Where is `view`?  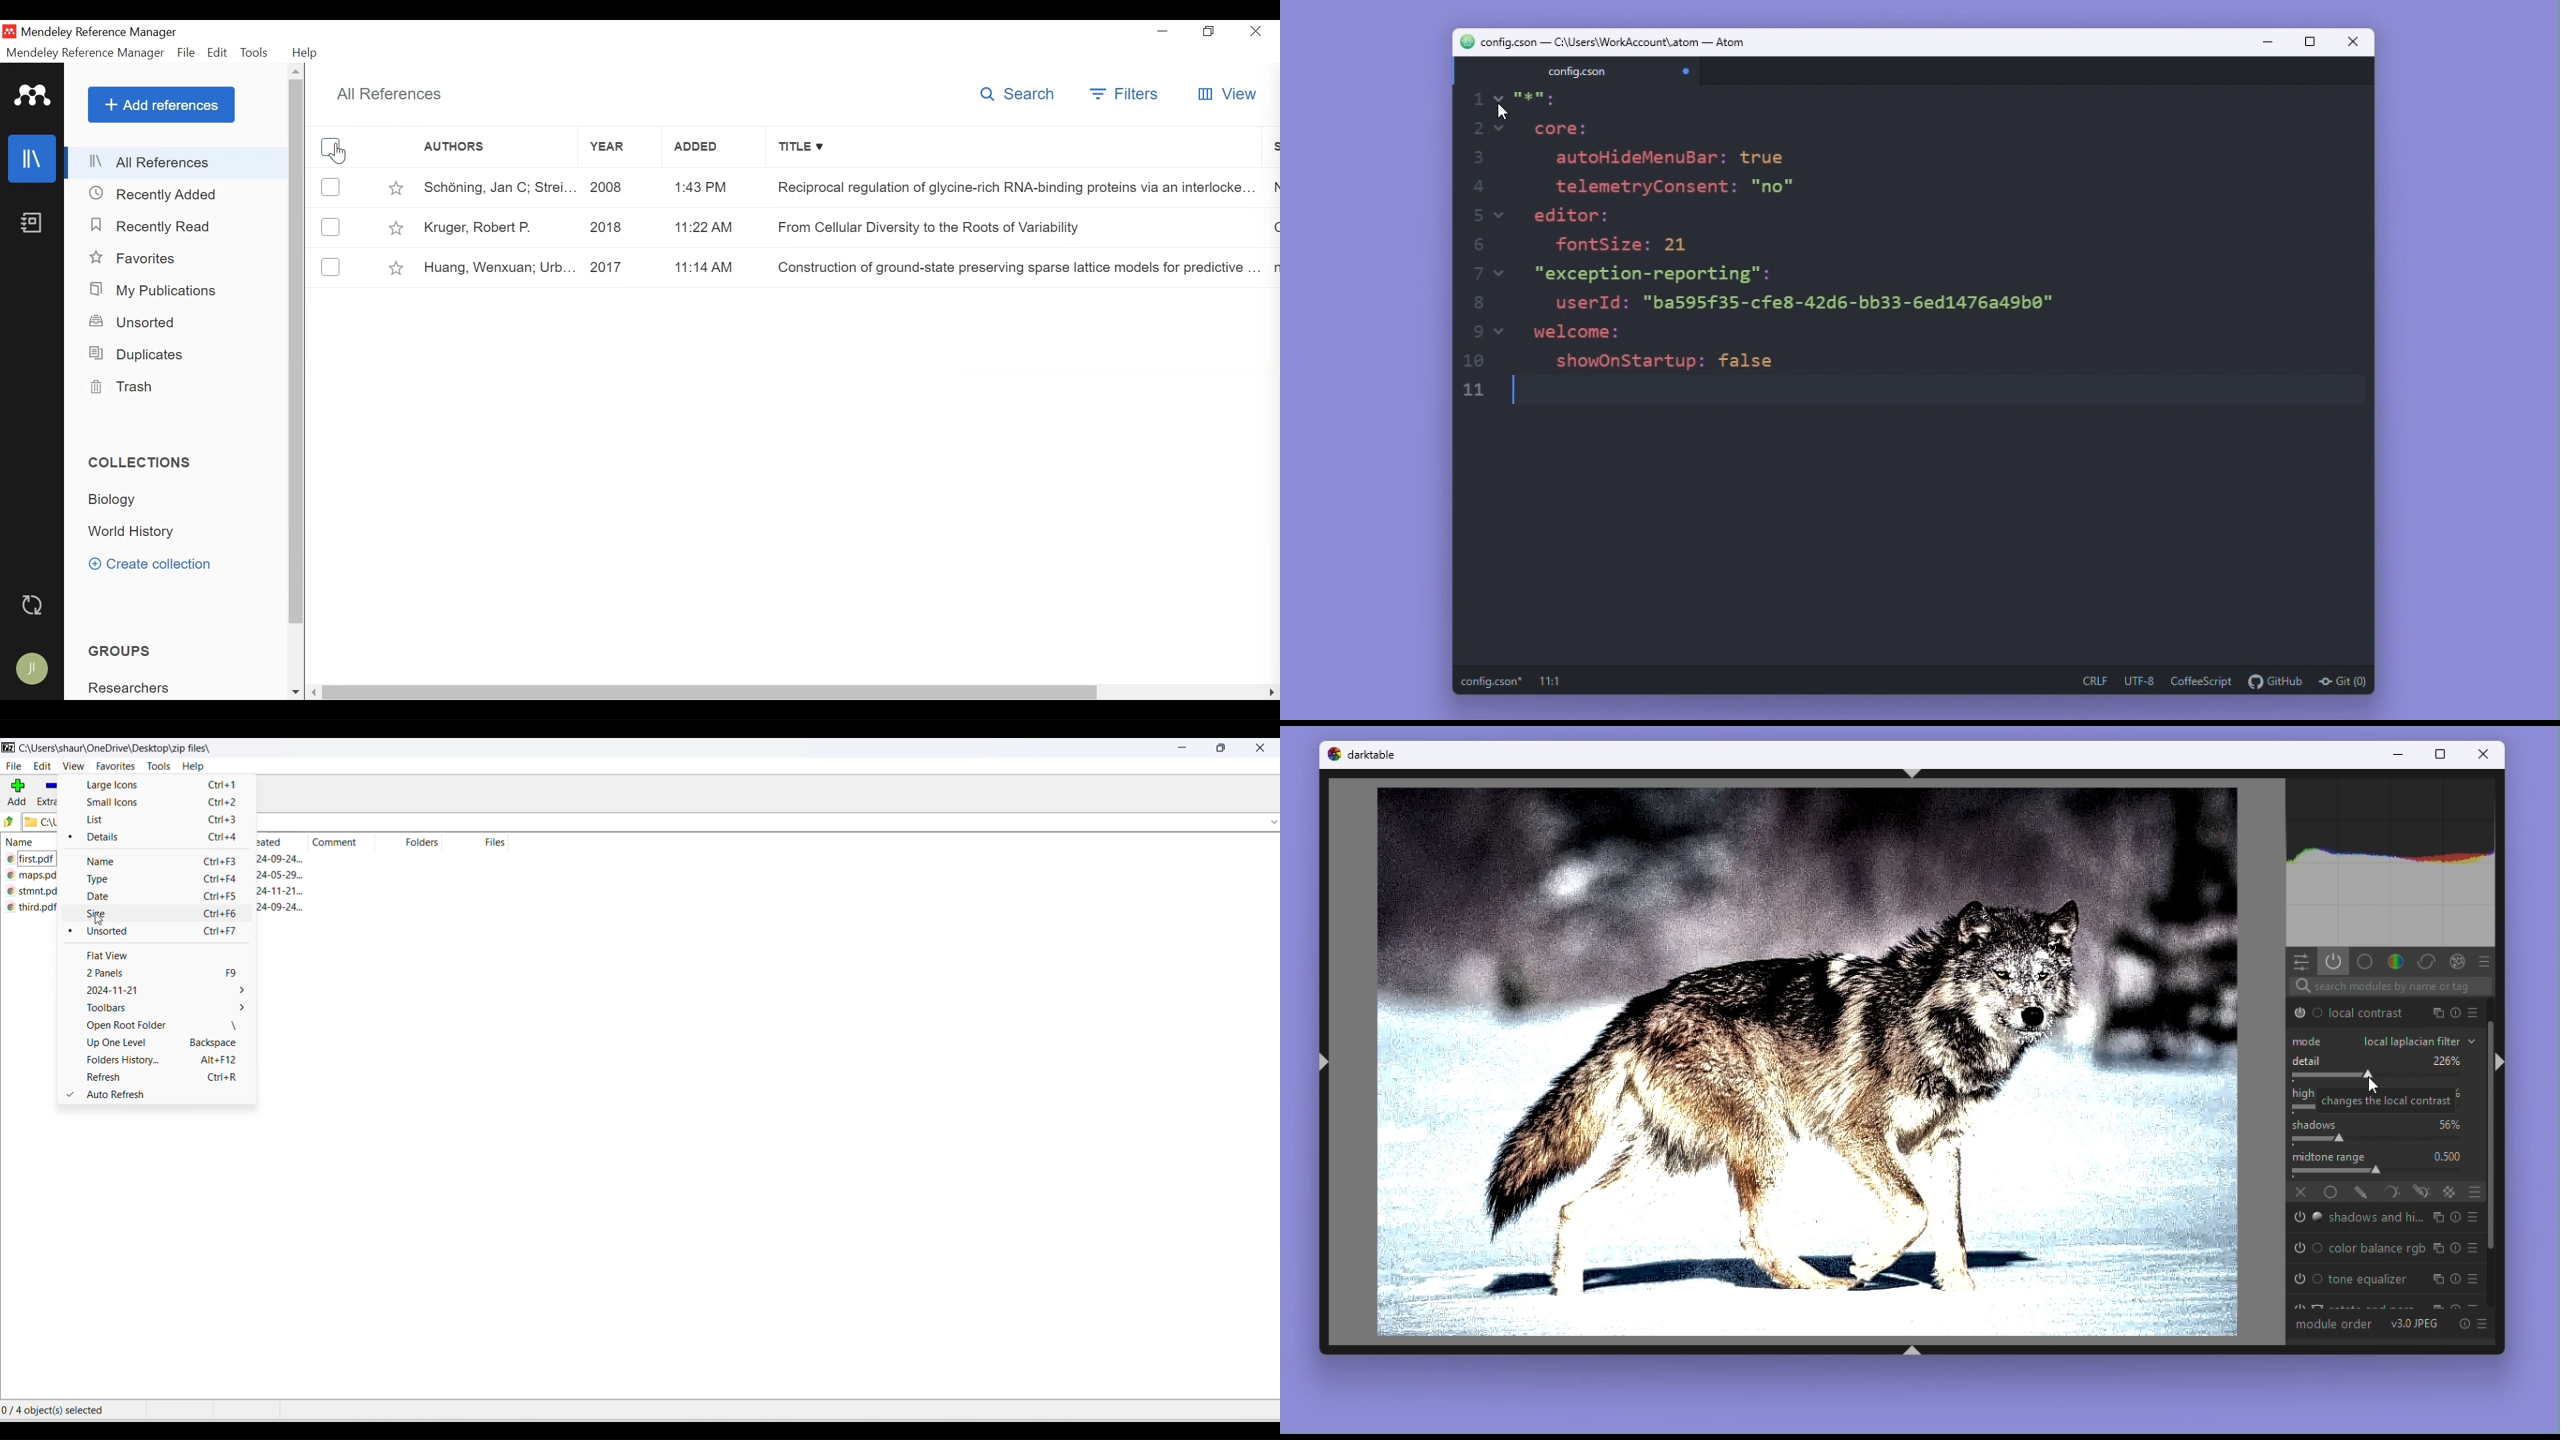
view is located at coordinates (73, 766).